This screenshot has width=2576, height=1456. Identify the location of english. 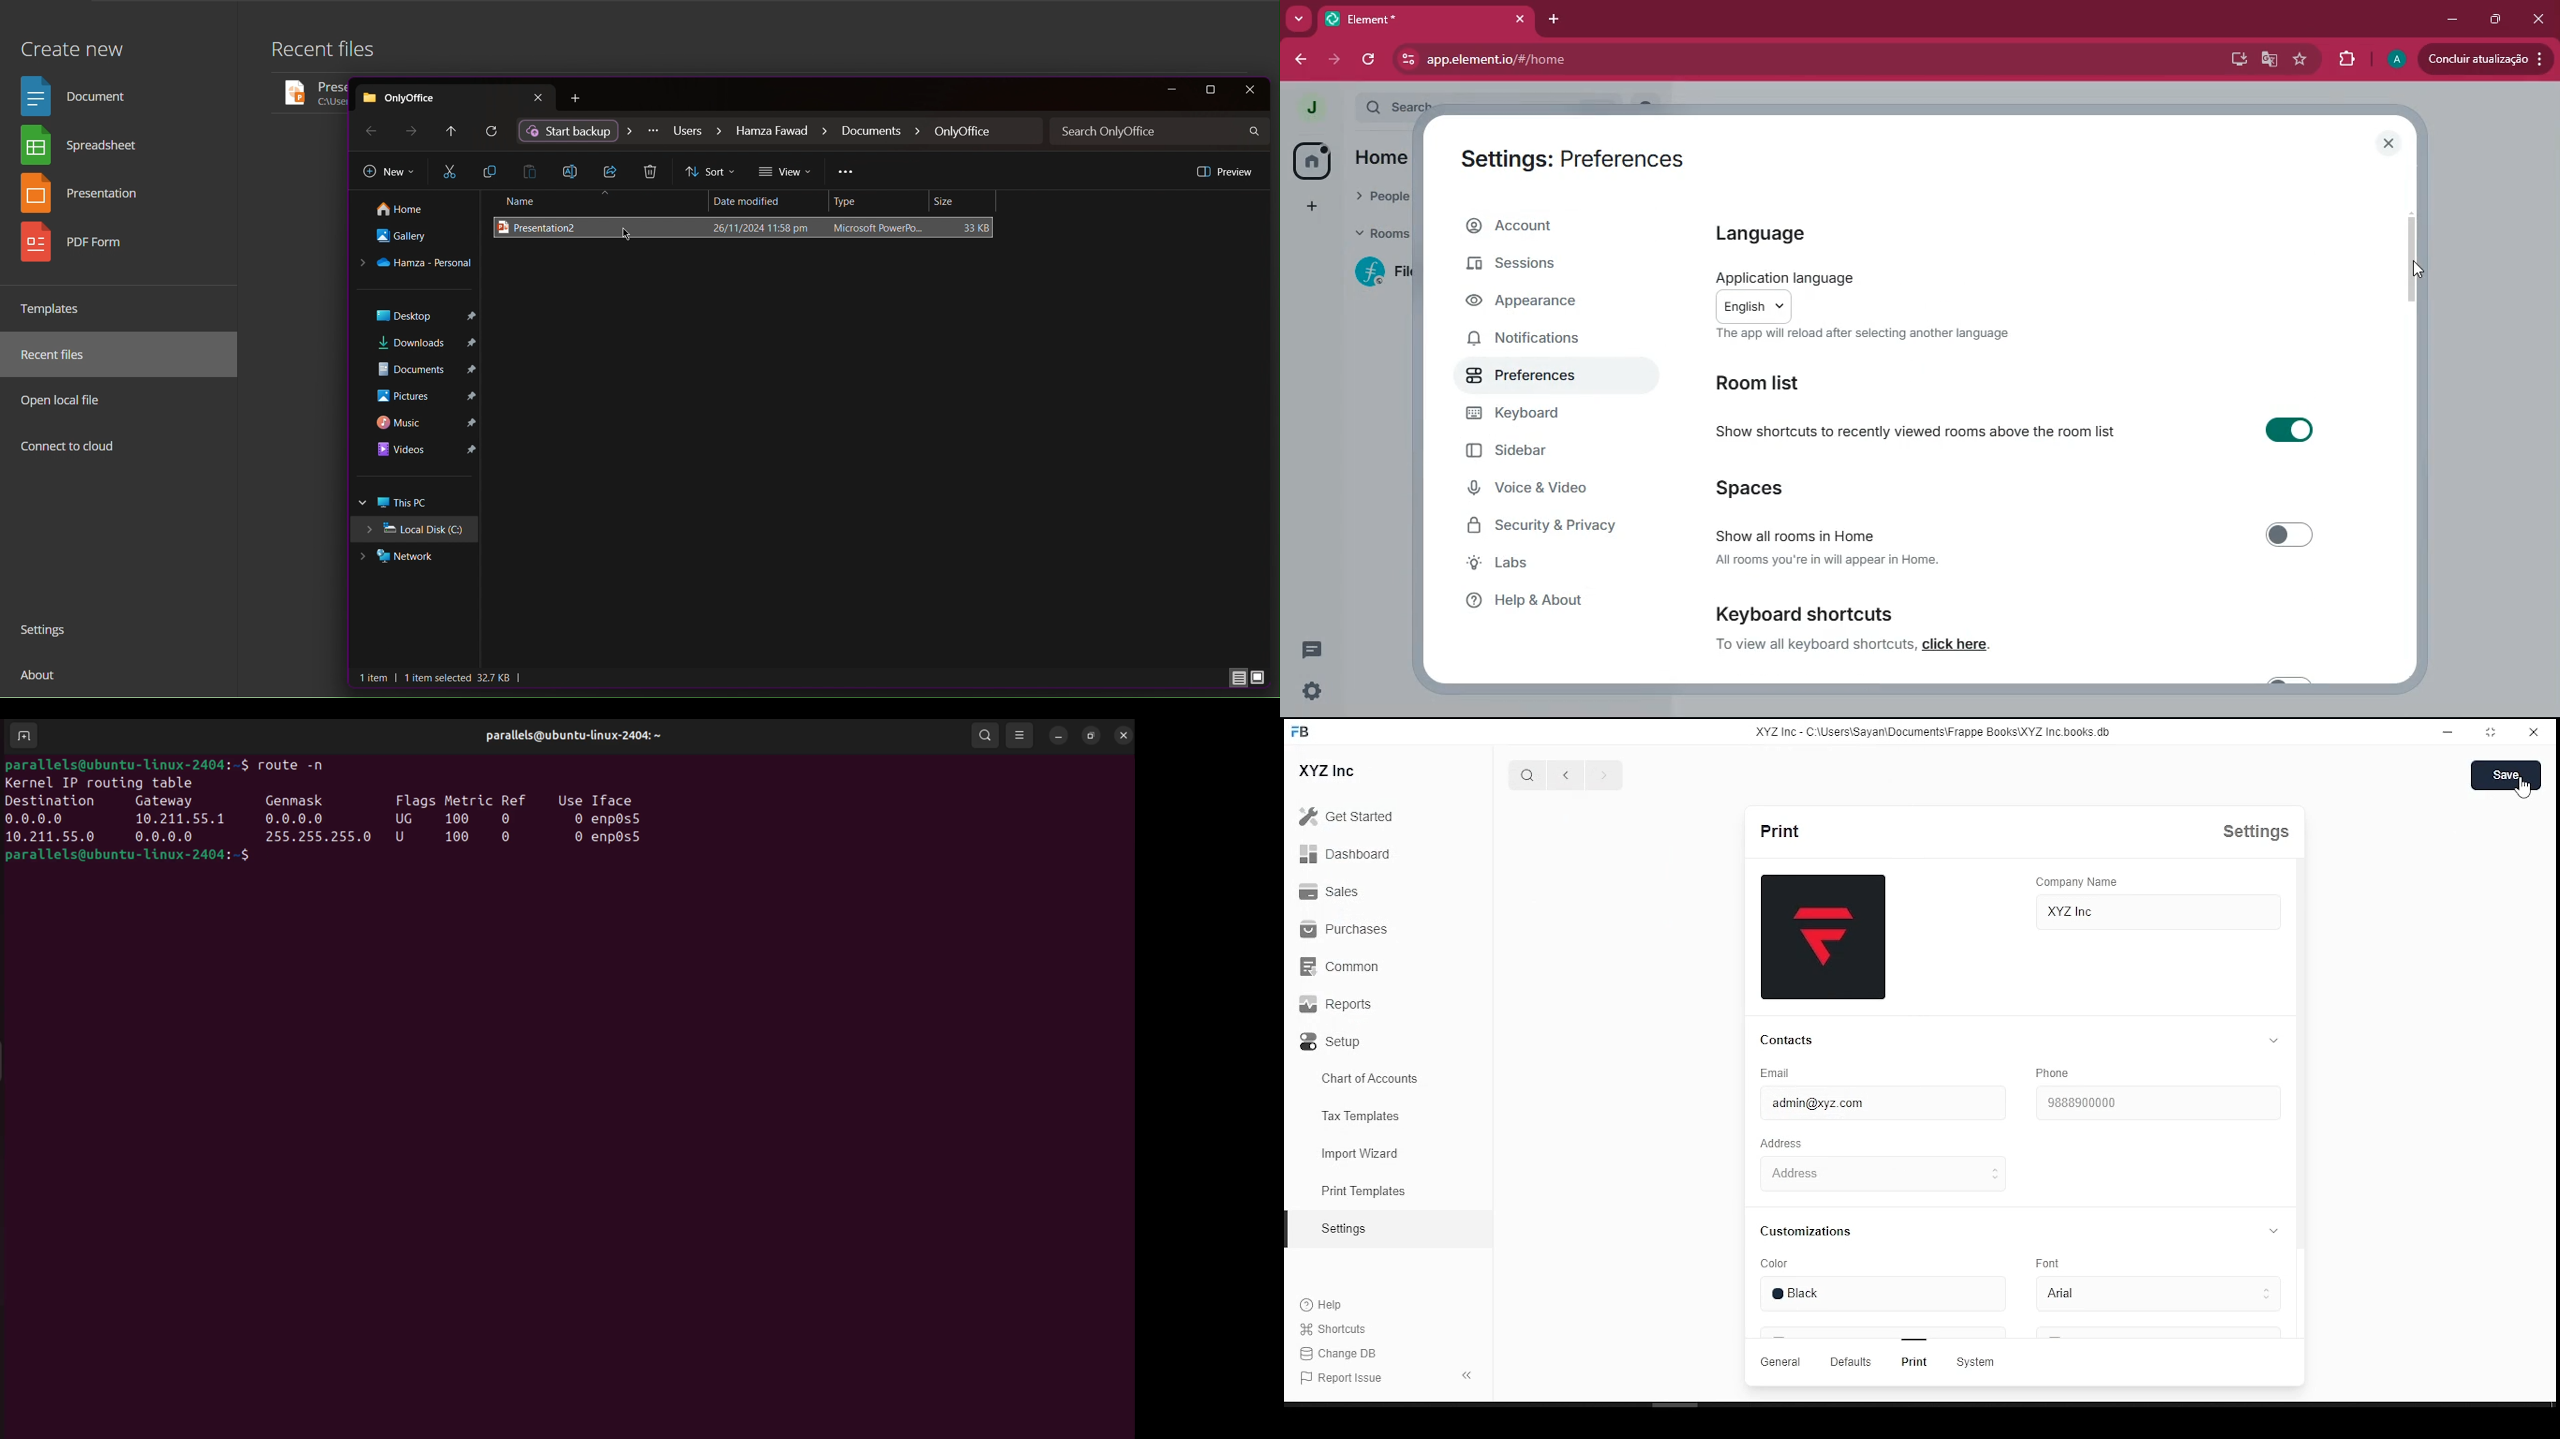
(1753, 306).